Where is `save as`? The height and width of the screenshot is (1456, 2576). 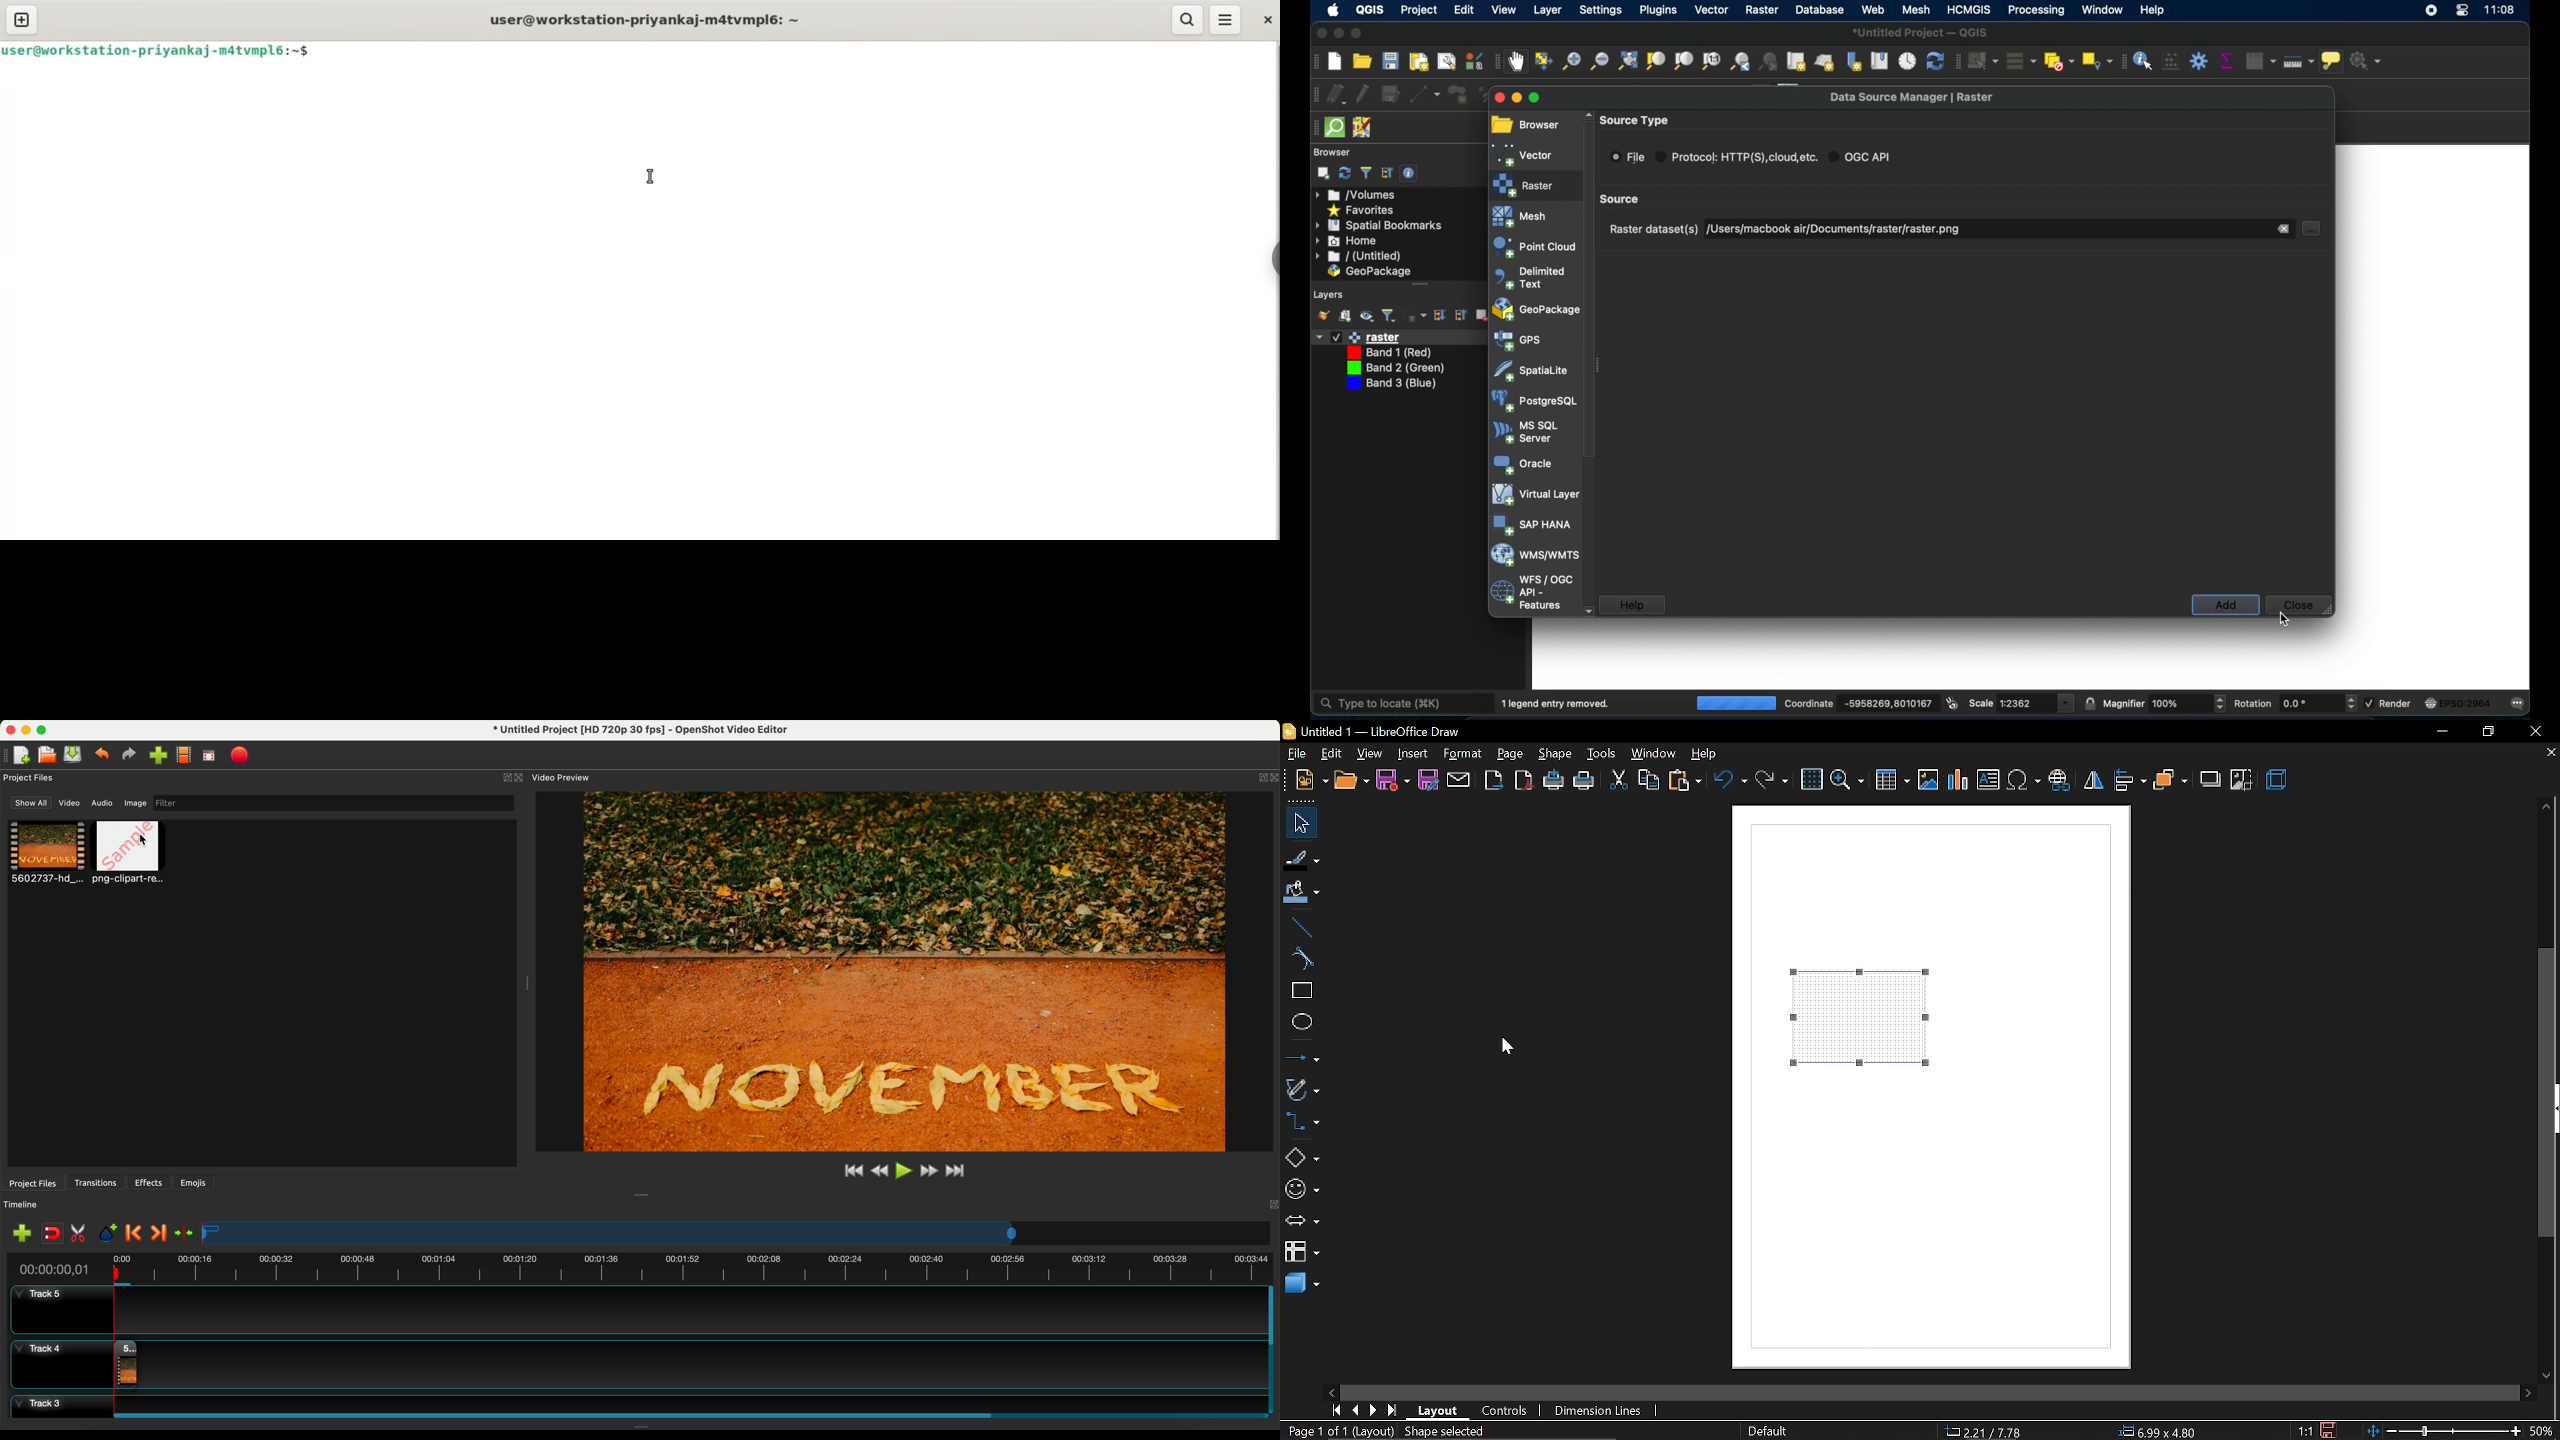
save as is located at coordinates (1428, 780).